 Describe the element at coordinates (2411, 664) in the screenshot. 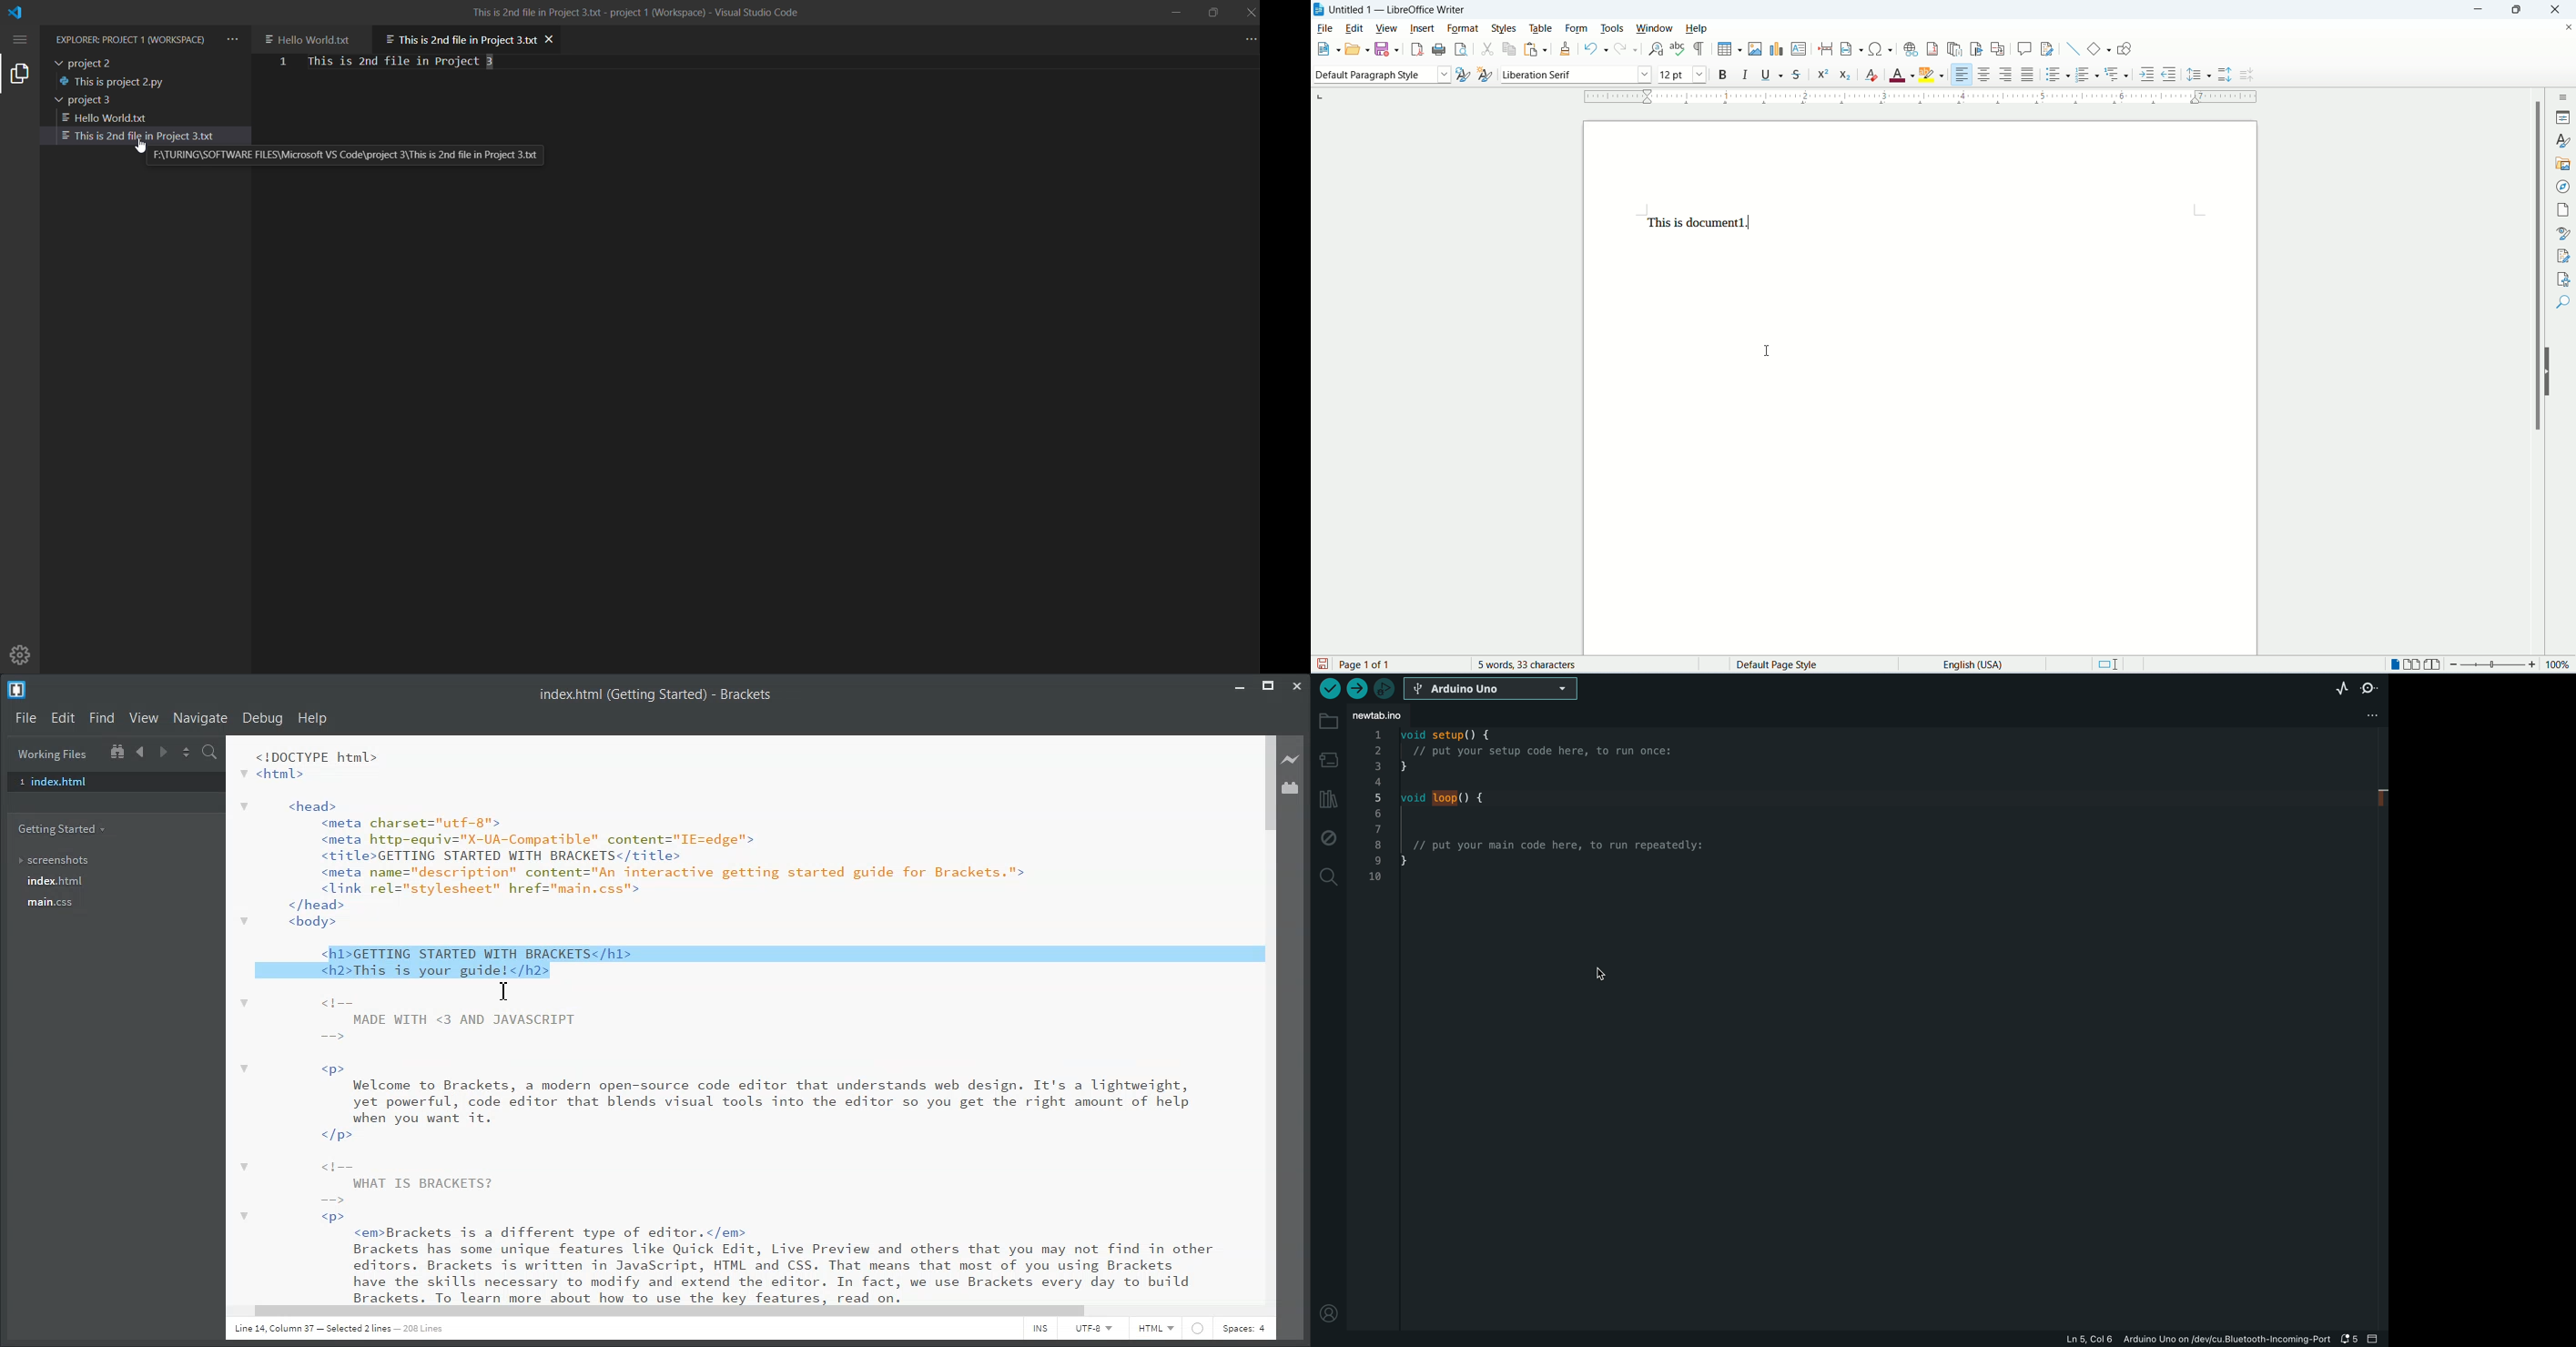

I see `double page view` at that location.